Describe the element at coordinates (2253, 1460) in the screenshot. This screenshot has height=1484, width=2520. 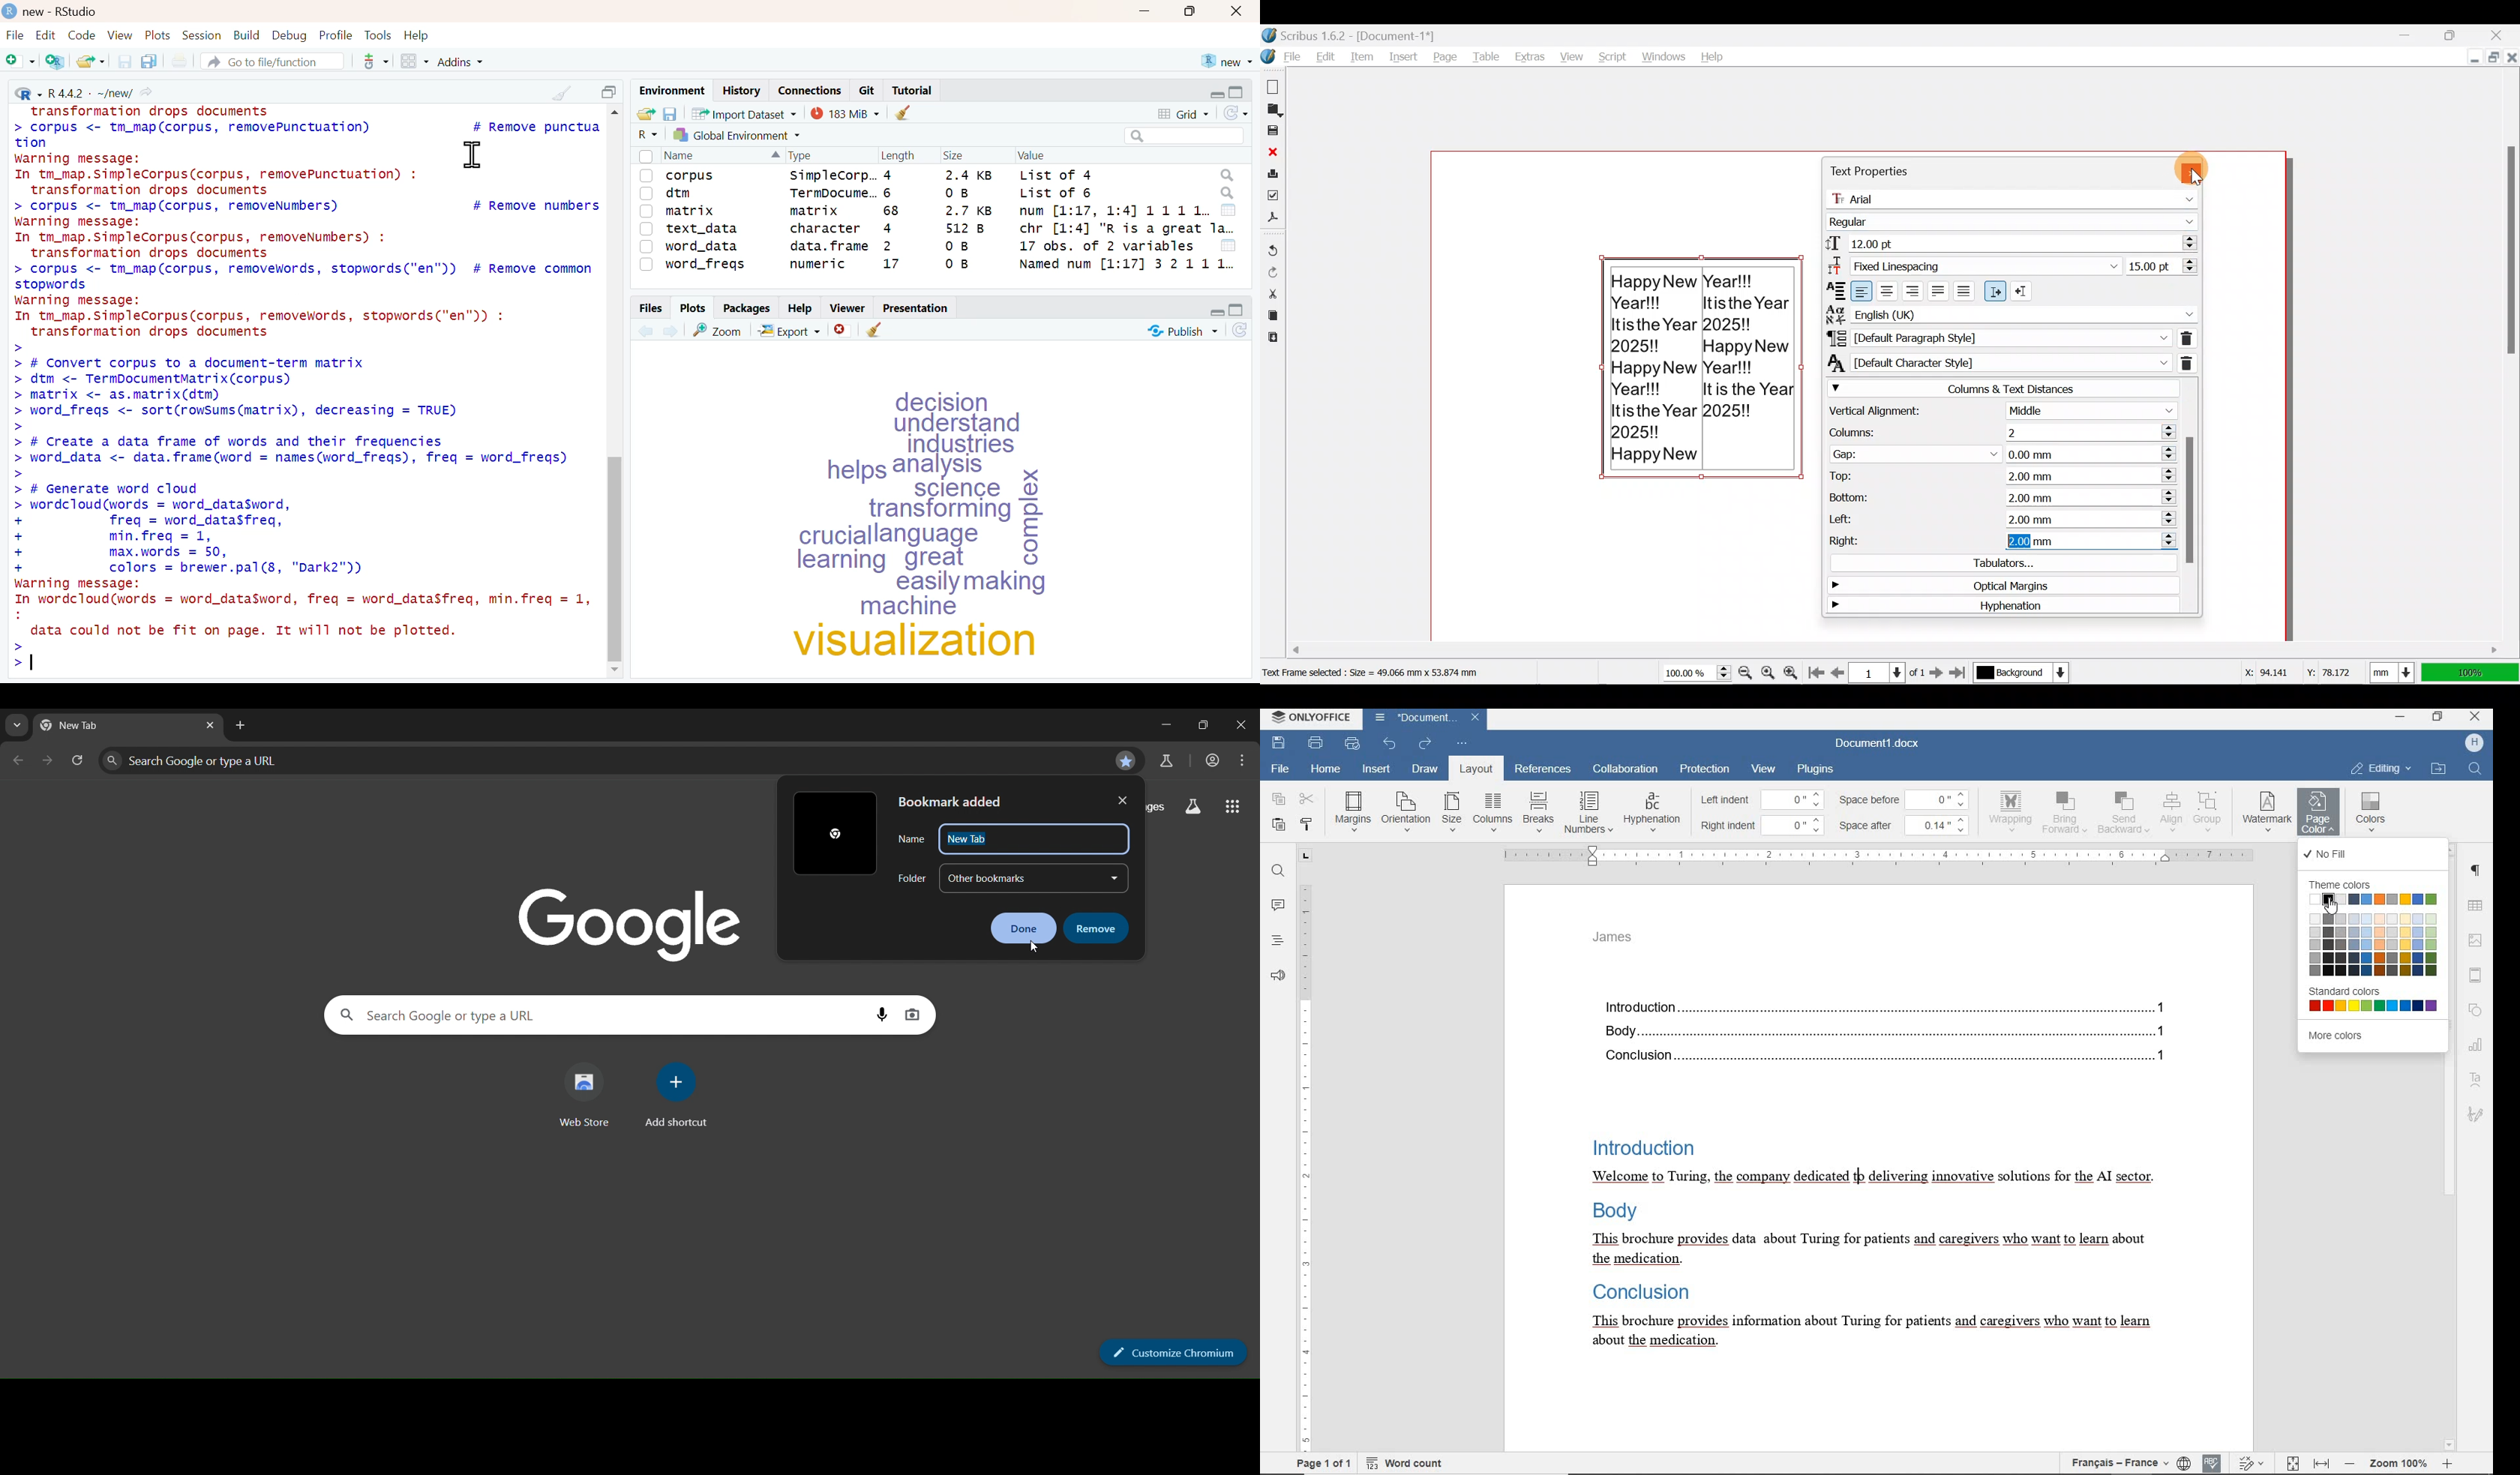
I see `track changes` at that location.